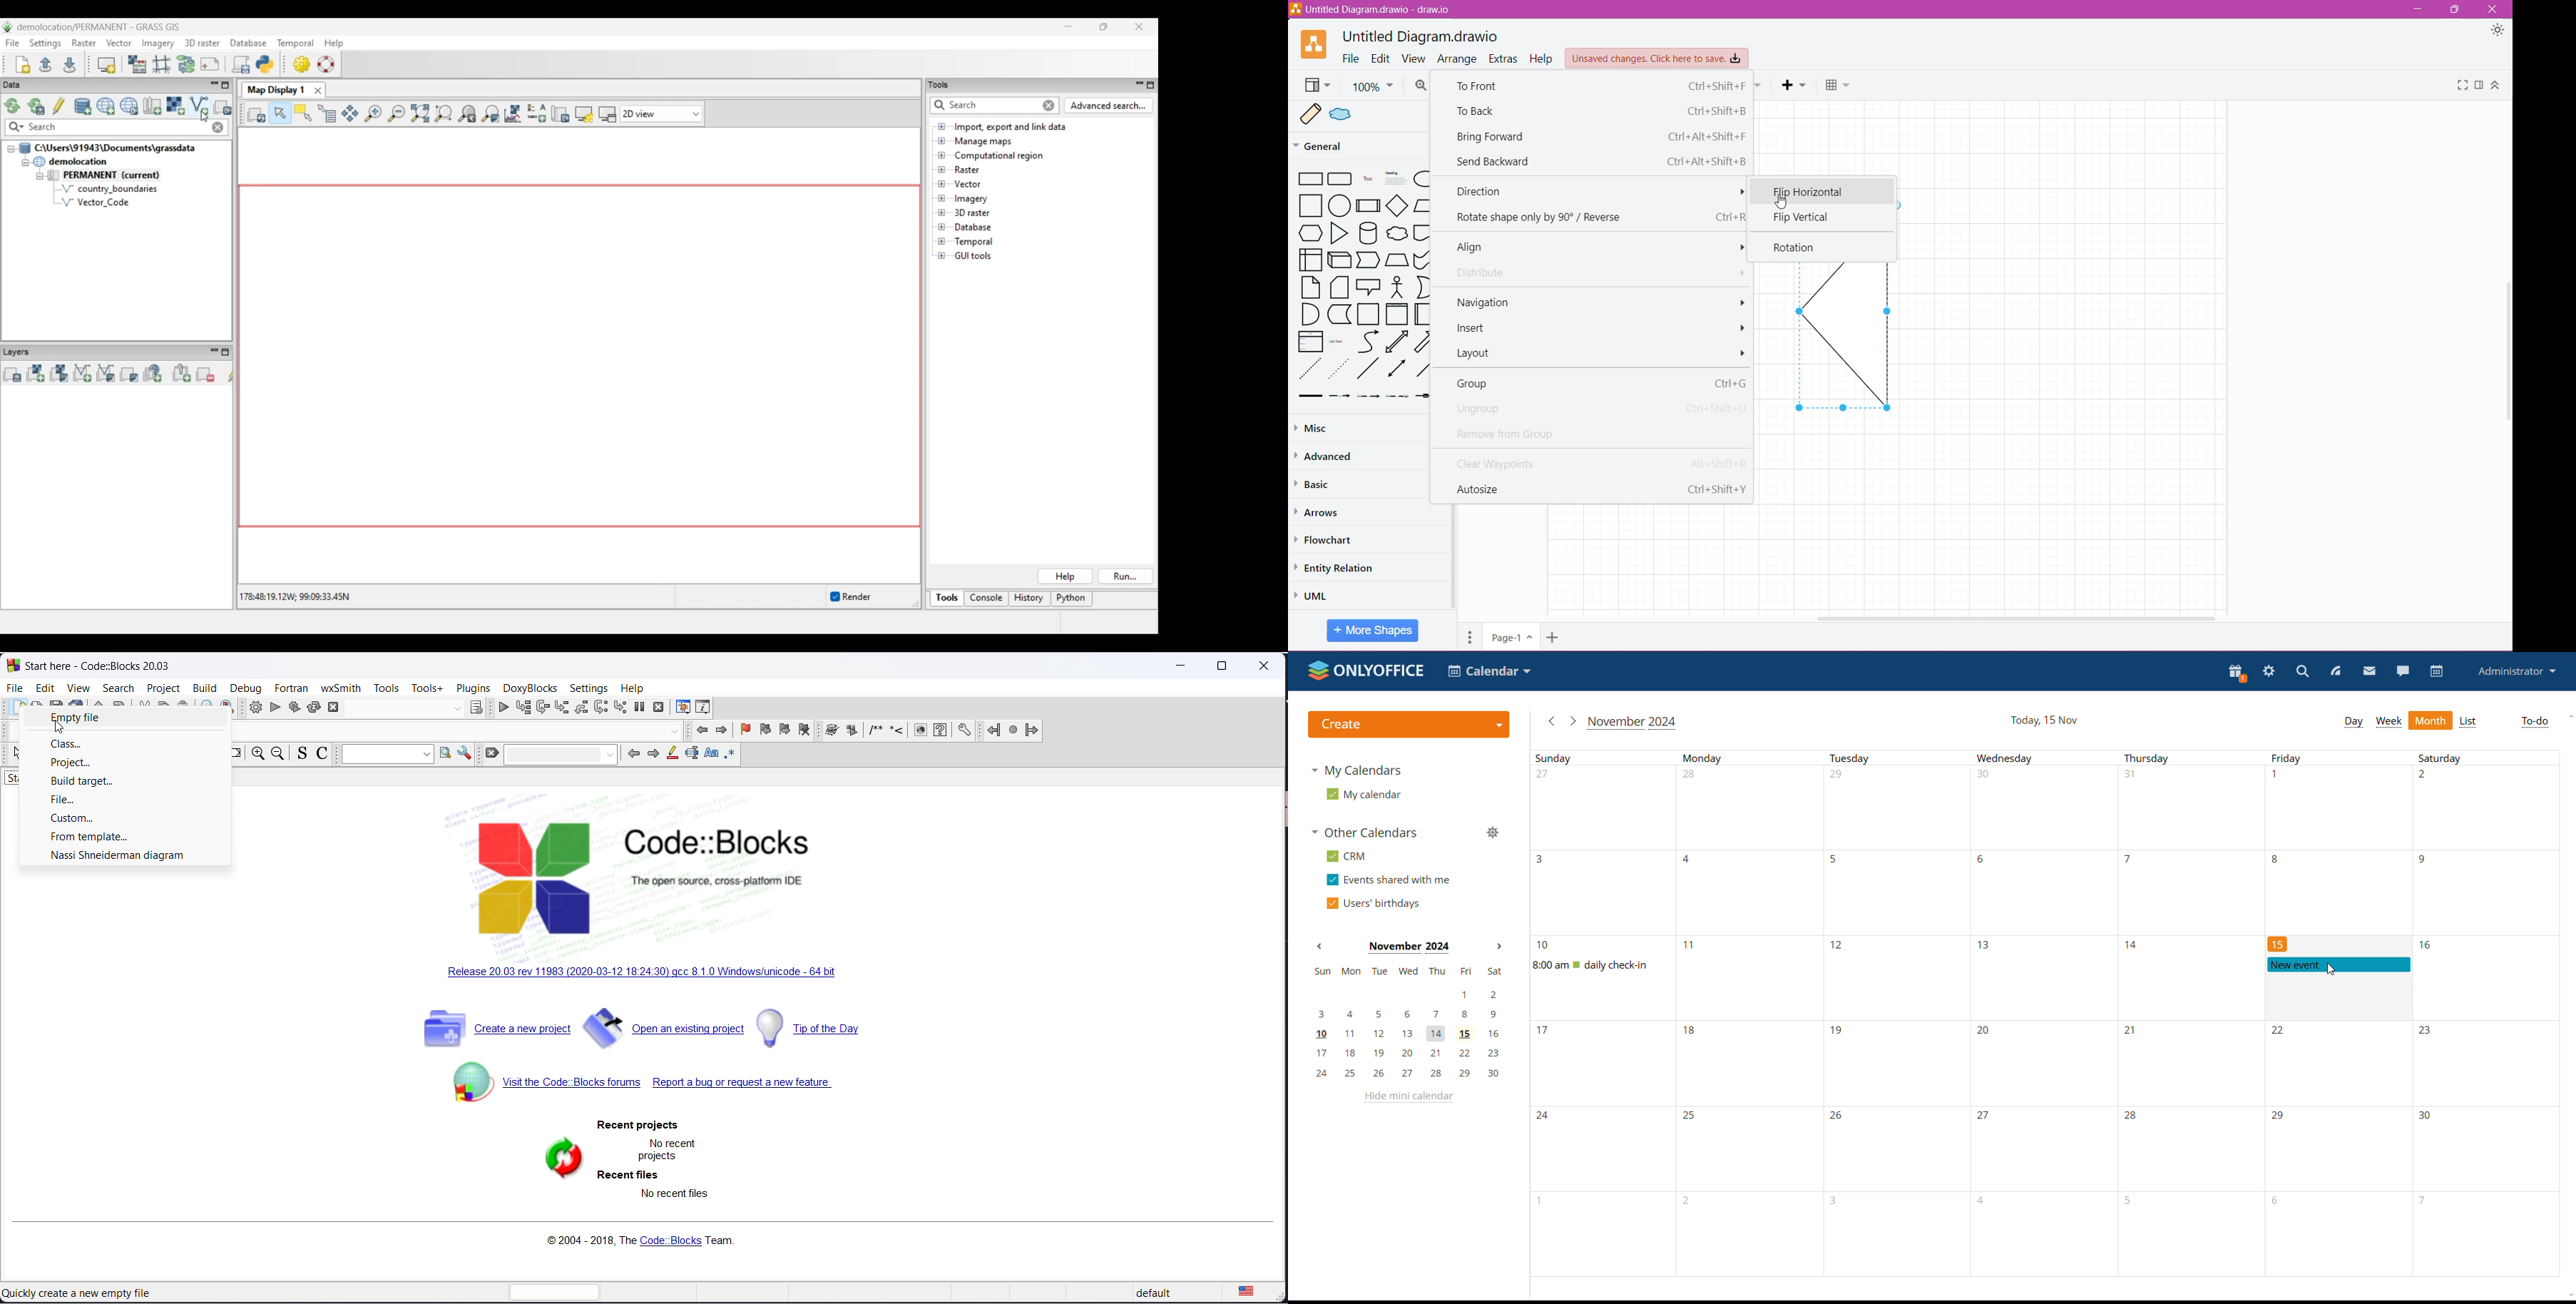 Image resolution: width=2576 pixels, height=1316 pixels. What do you see at coordinates (1796, 246) in the screenshot?
I see `Rotation` at bounding box center [1796, 246].